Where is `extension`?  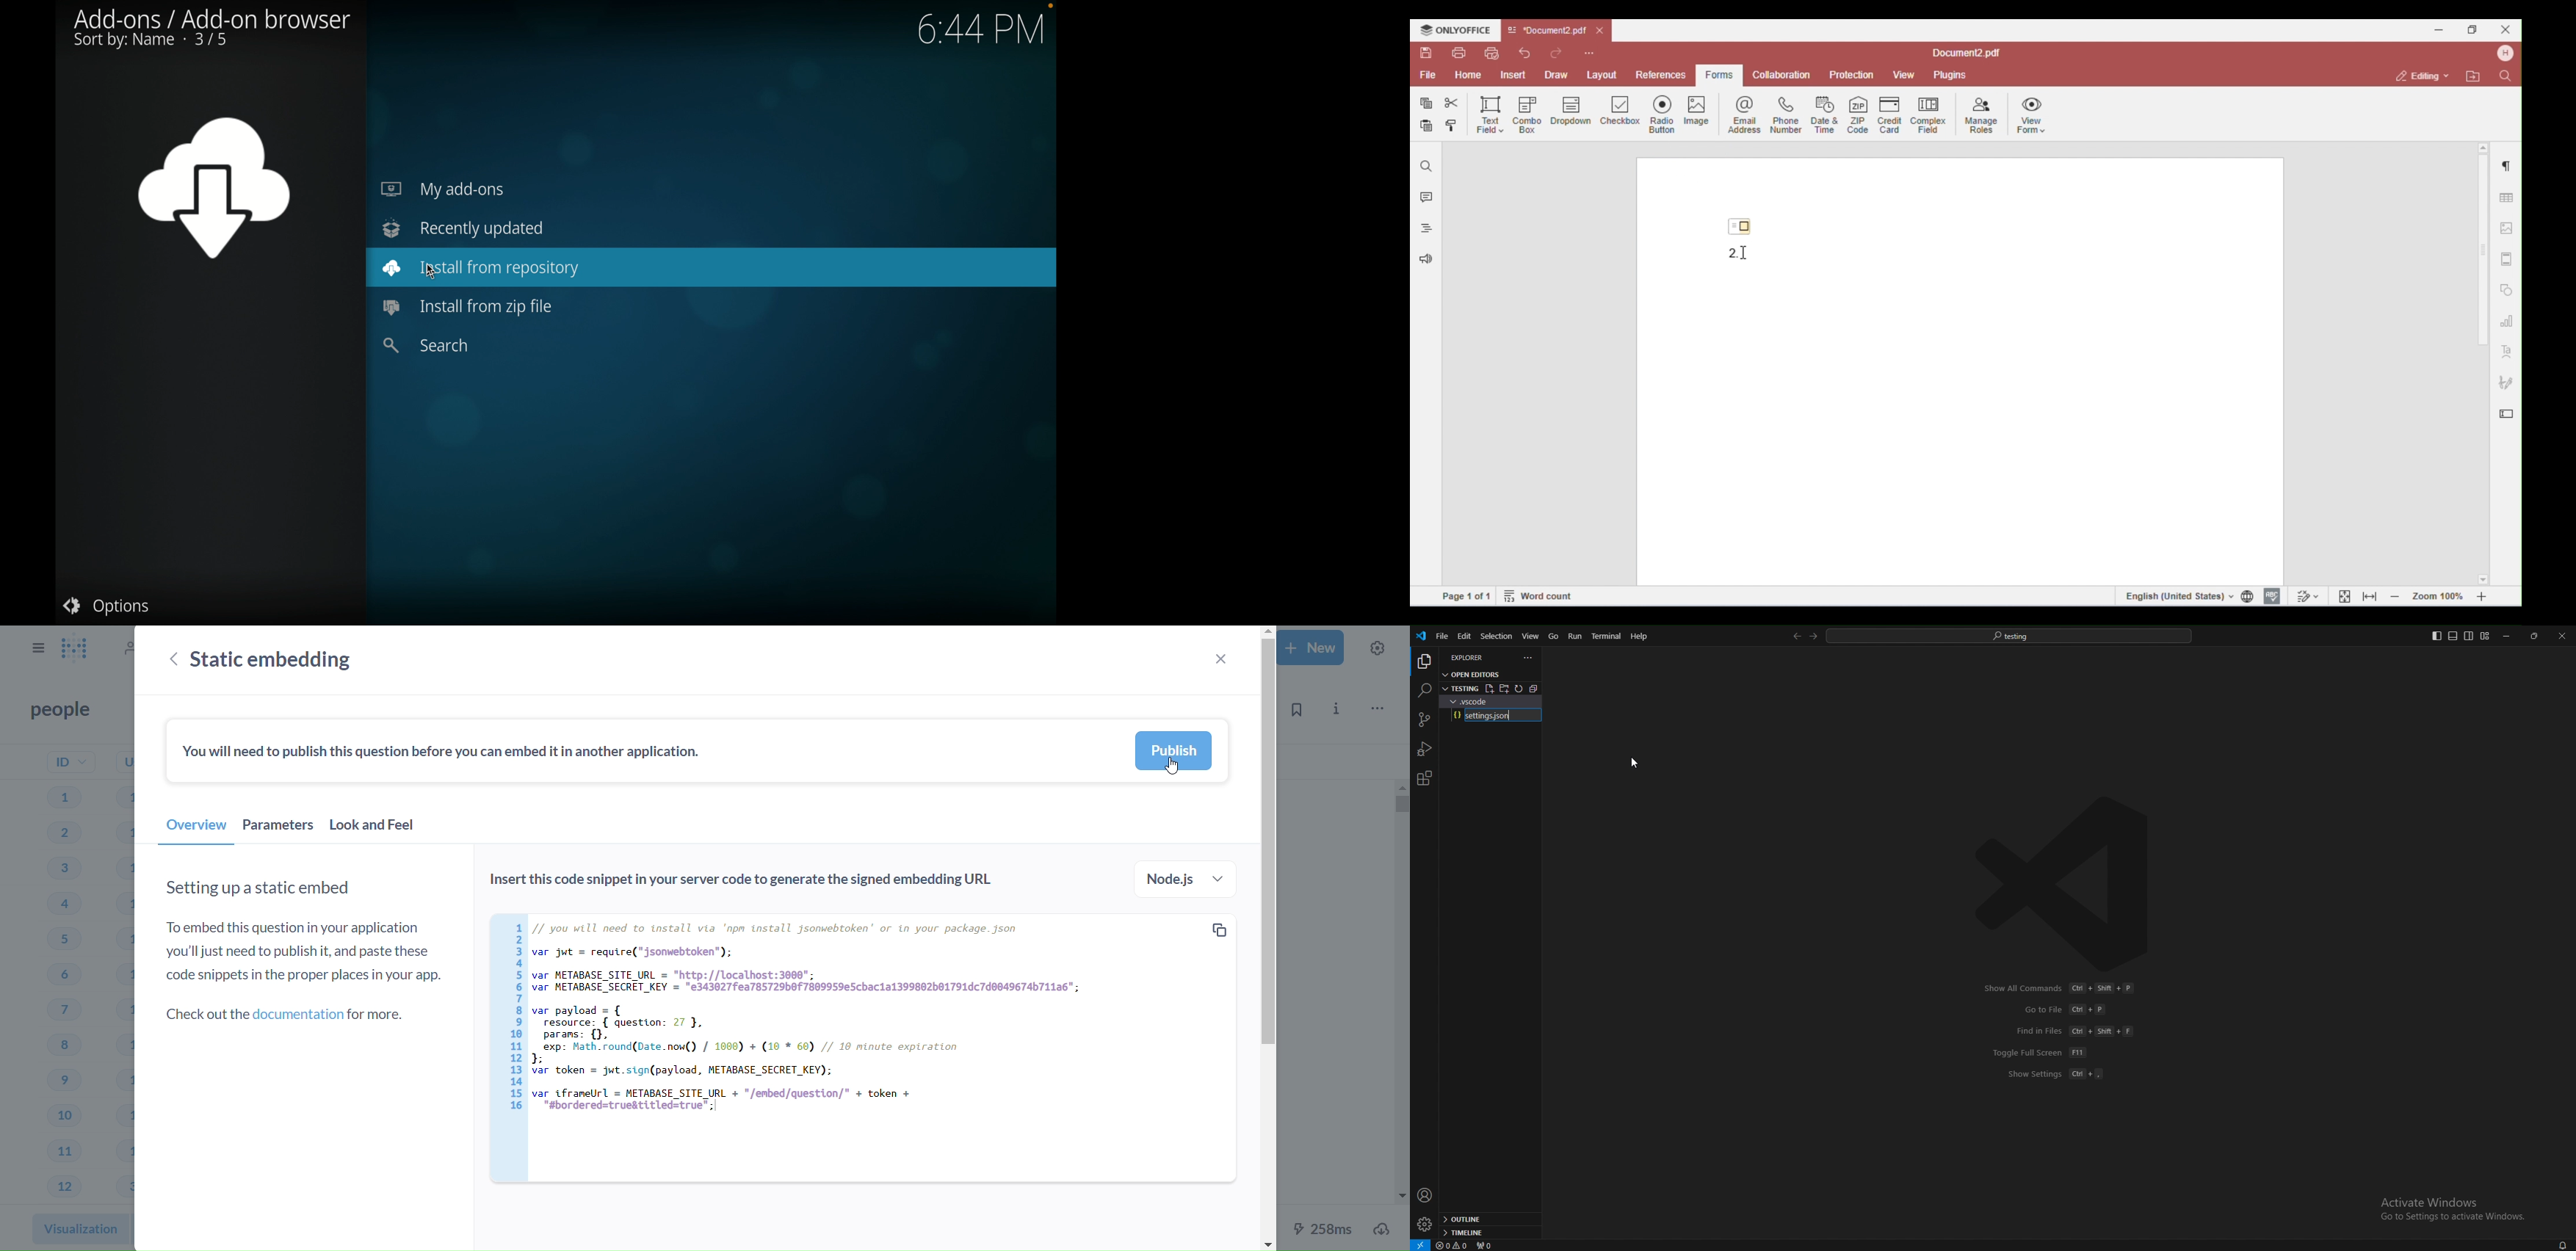 extension is located at coordinates (1424, 778).